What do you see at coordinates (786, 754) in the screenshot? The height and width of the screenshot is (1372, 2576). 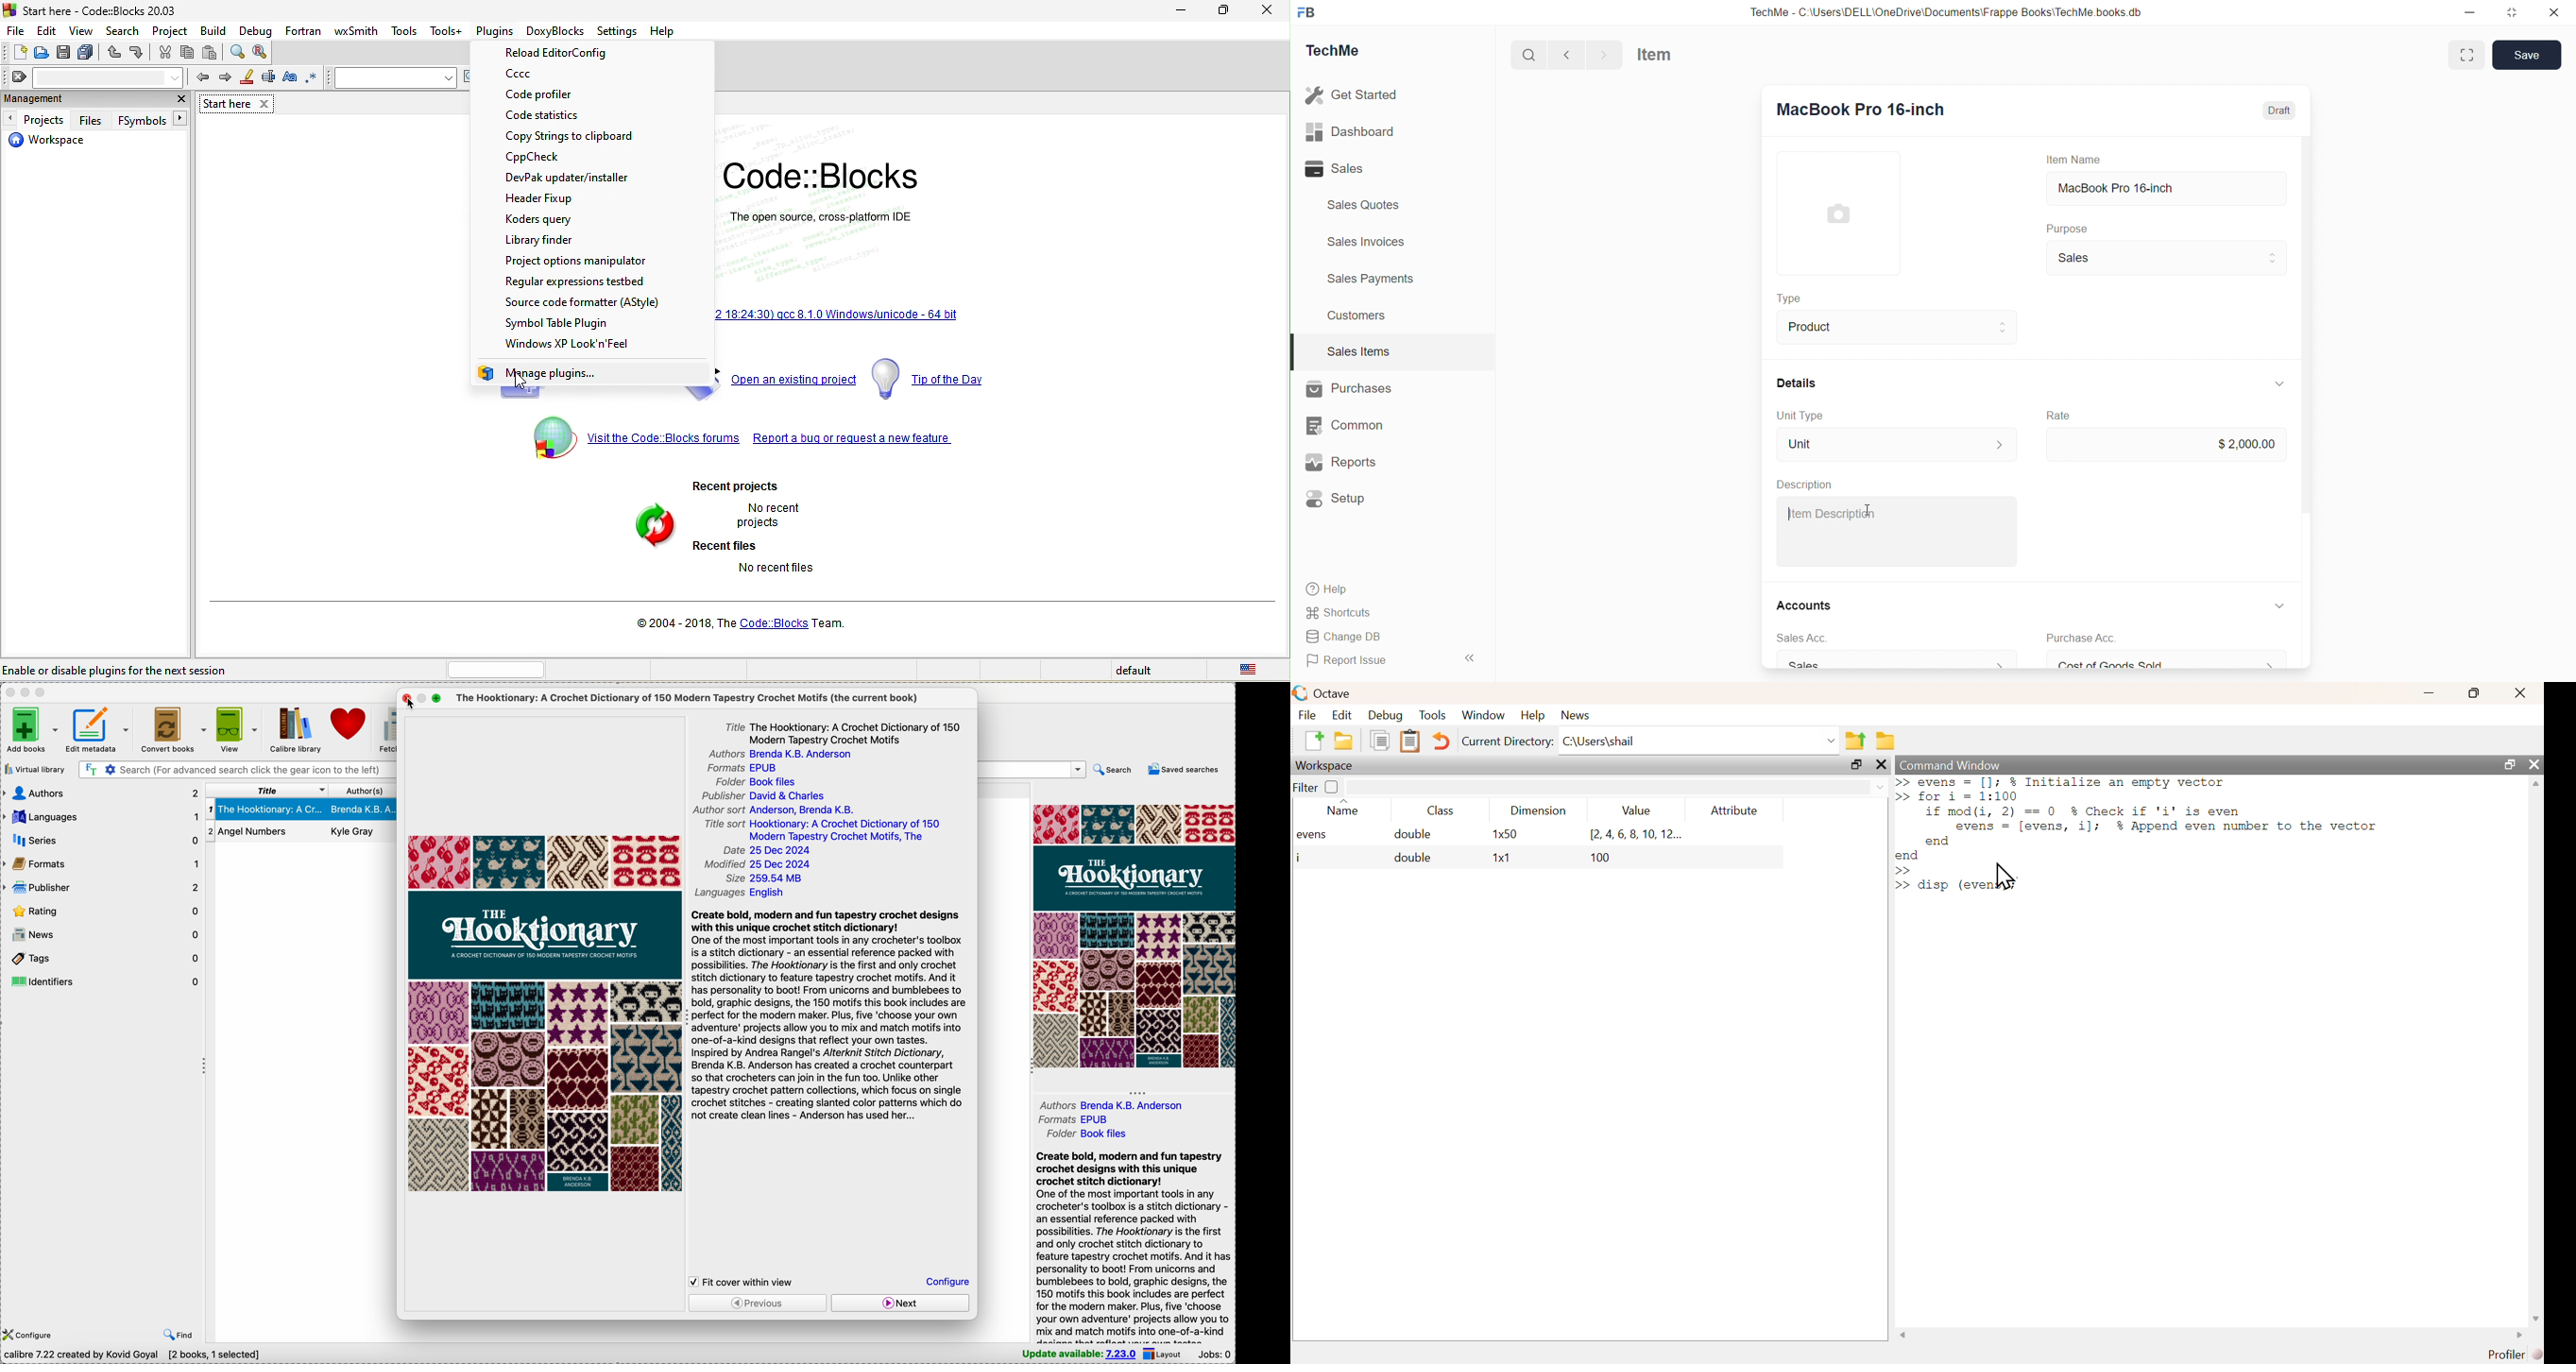 I see `authors` at bounding box center [786, 754].